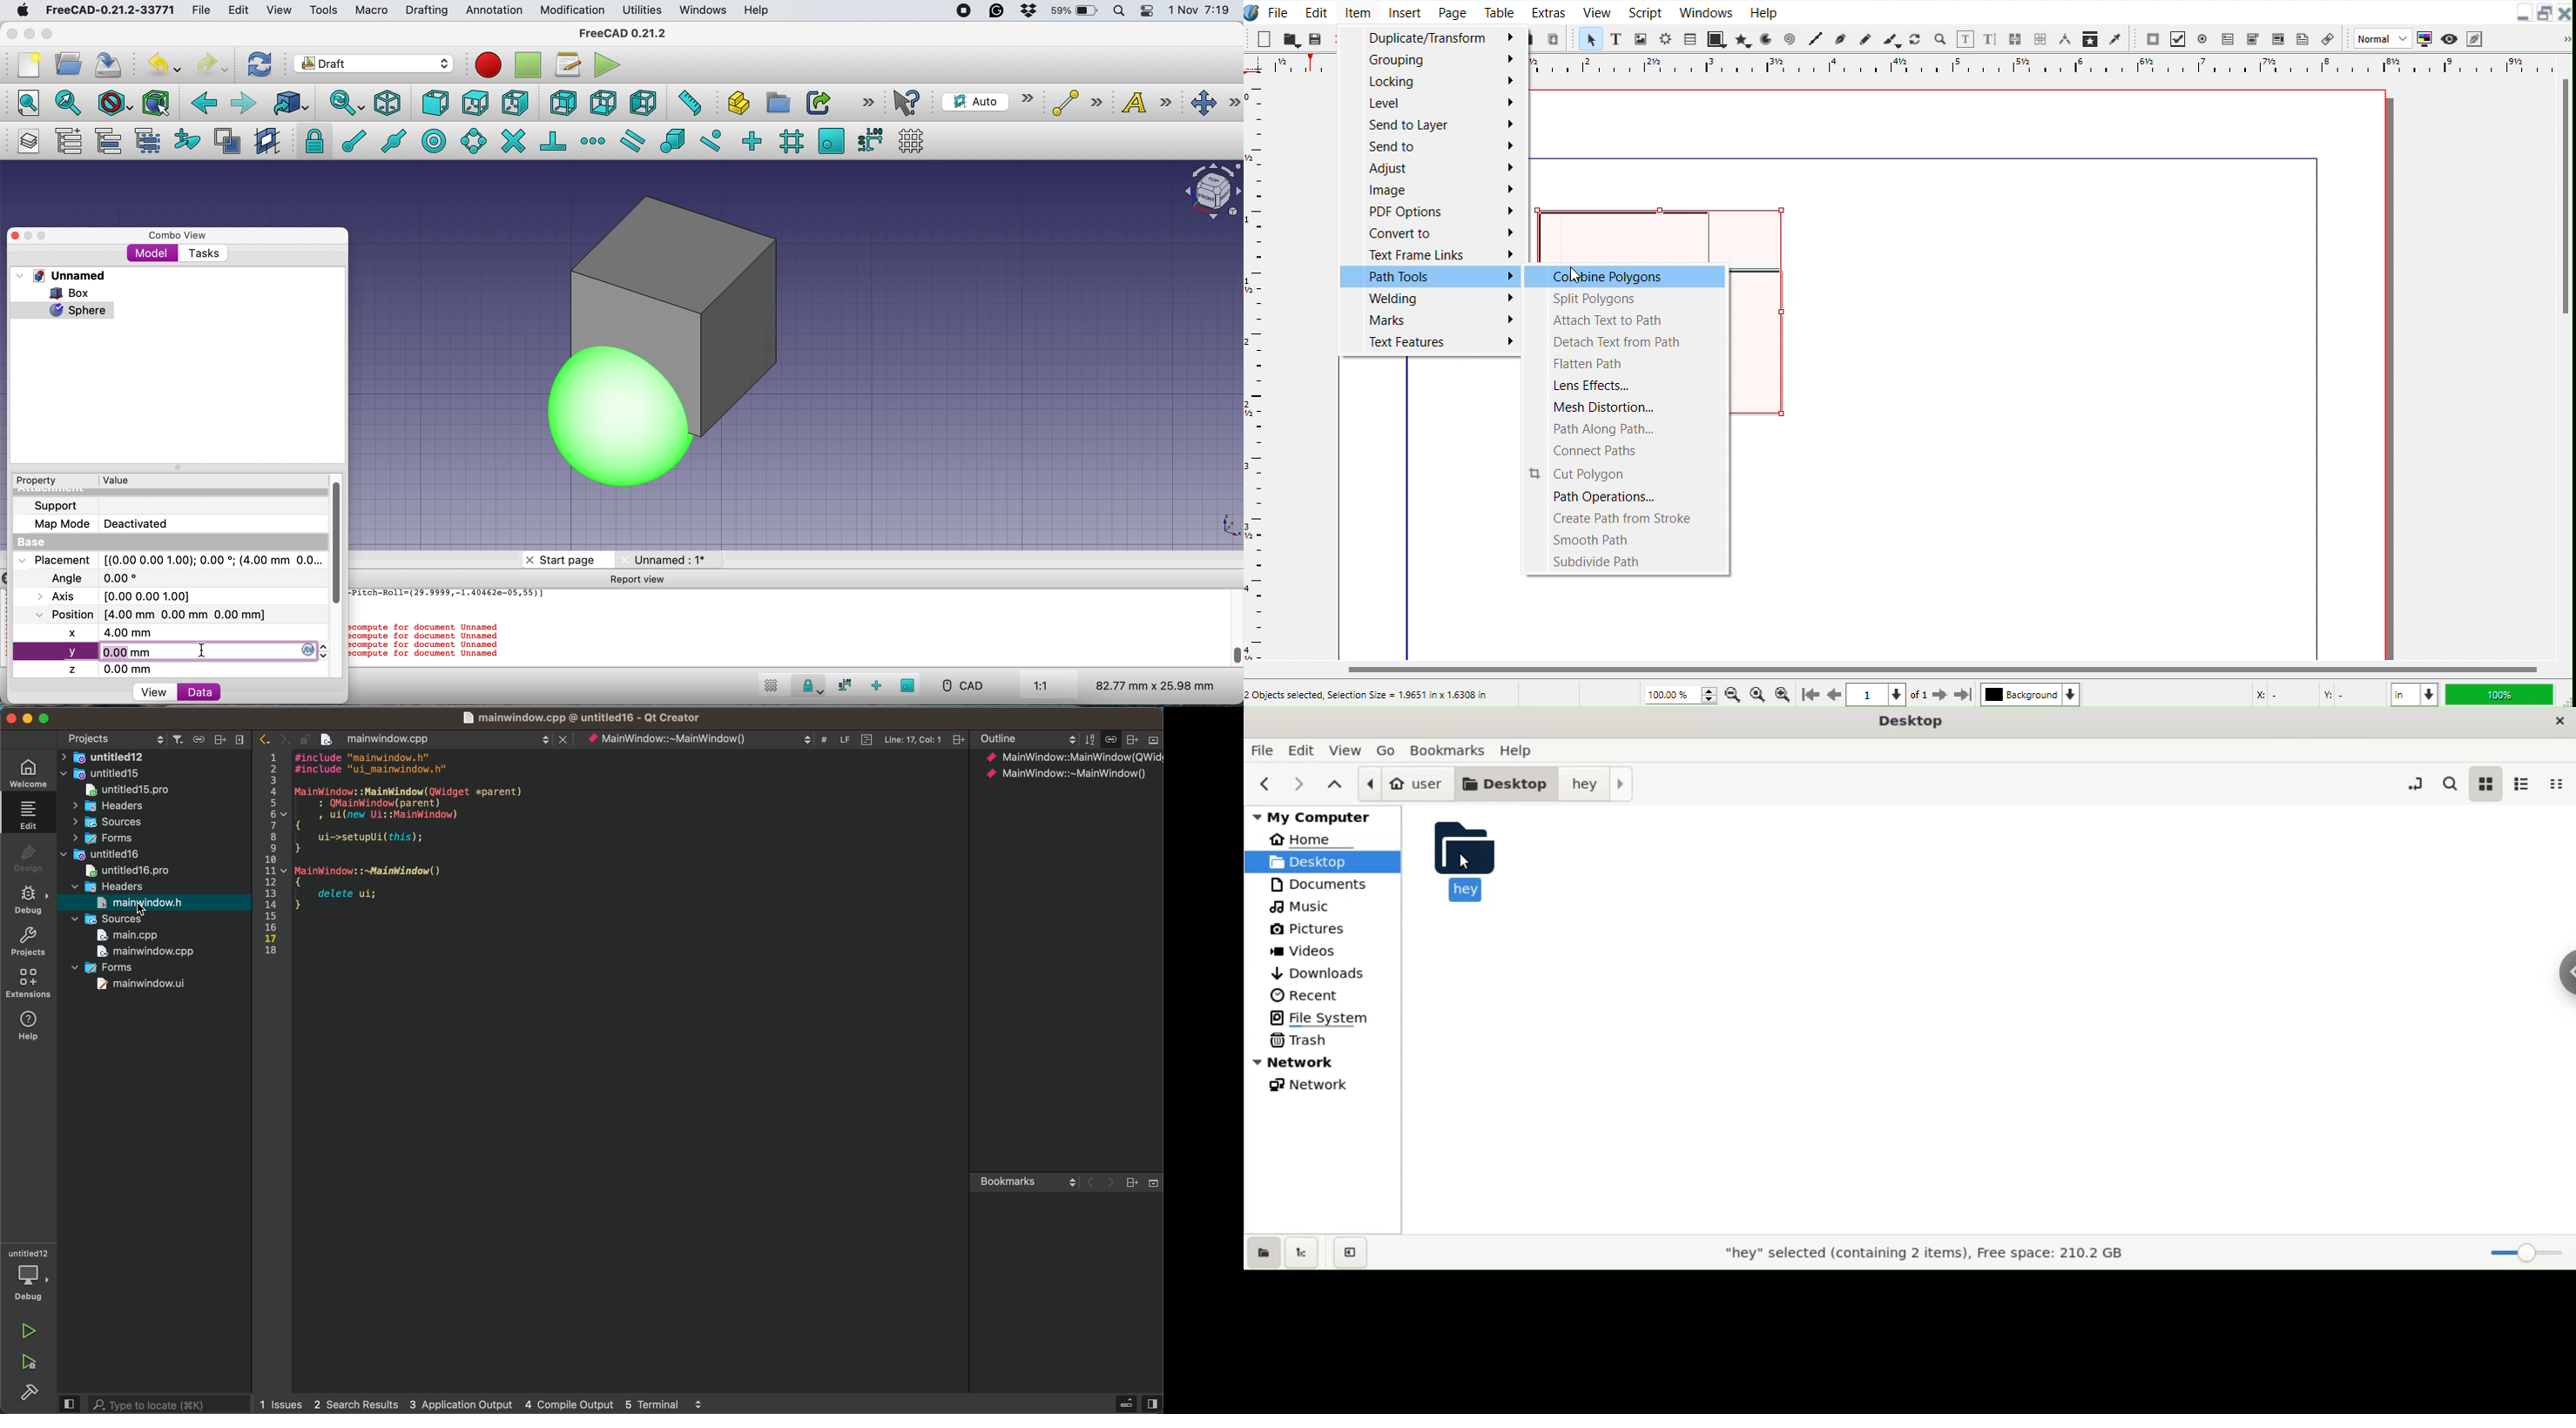 This screenshot has height=1428, width=2576. Describe the element at coordinates (1300, 840) in the screenshot. I see `home` at that location.